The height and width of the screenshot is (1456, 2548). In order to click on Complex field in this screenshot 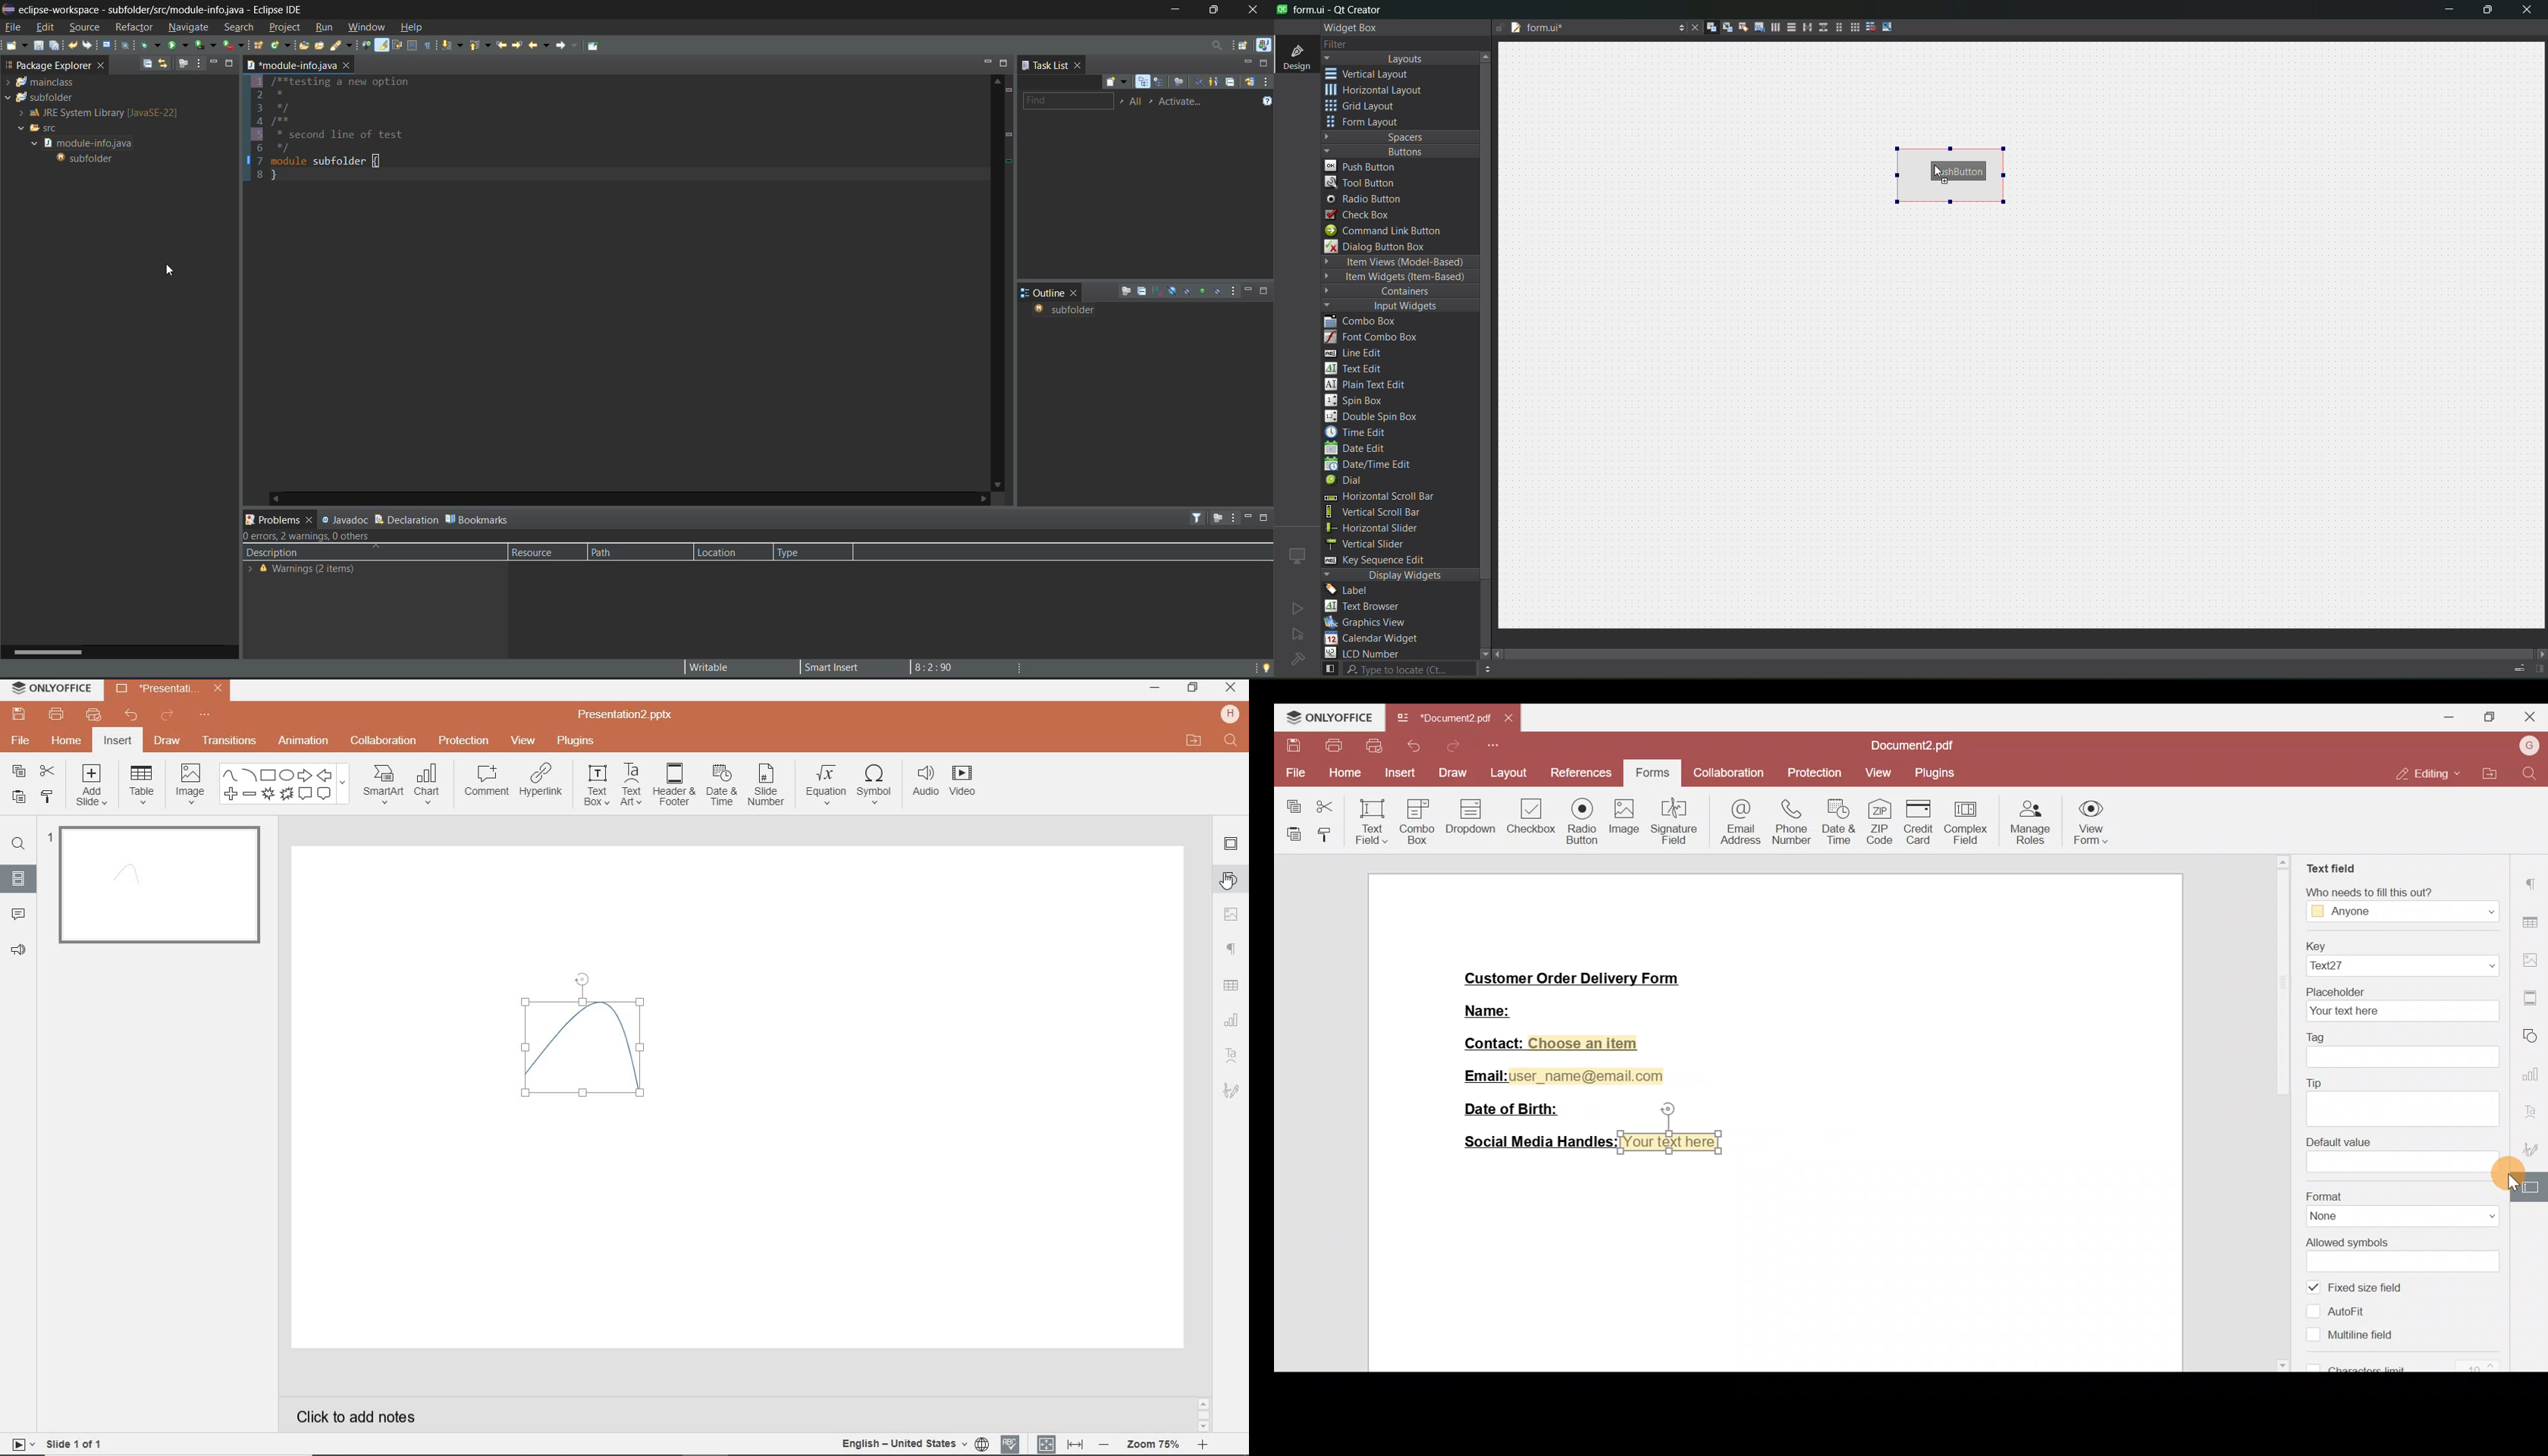, I will do `click(1969, 819)`.